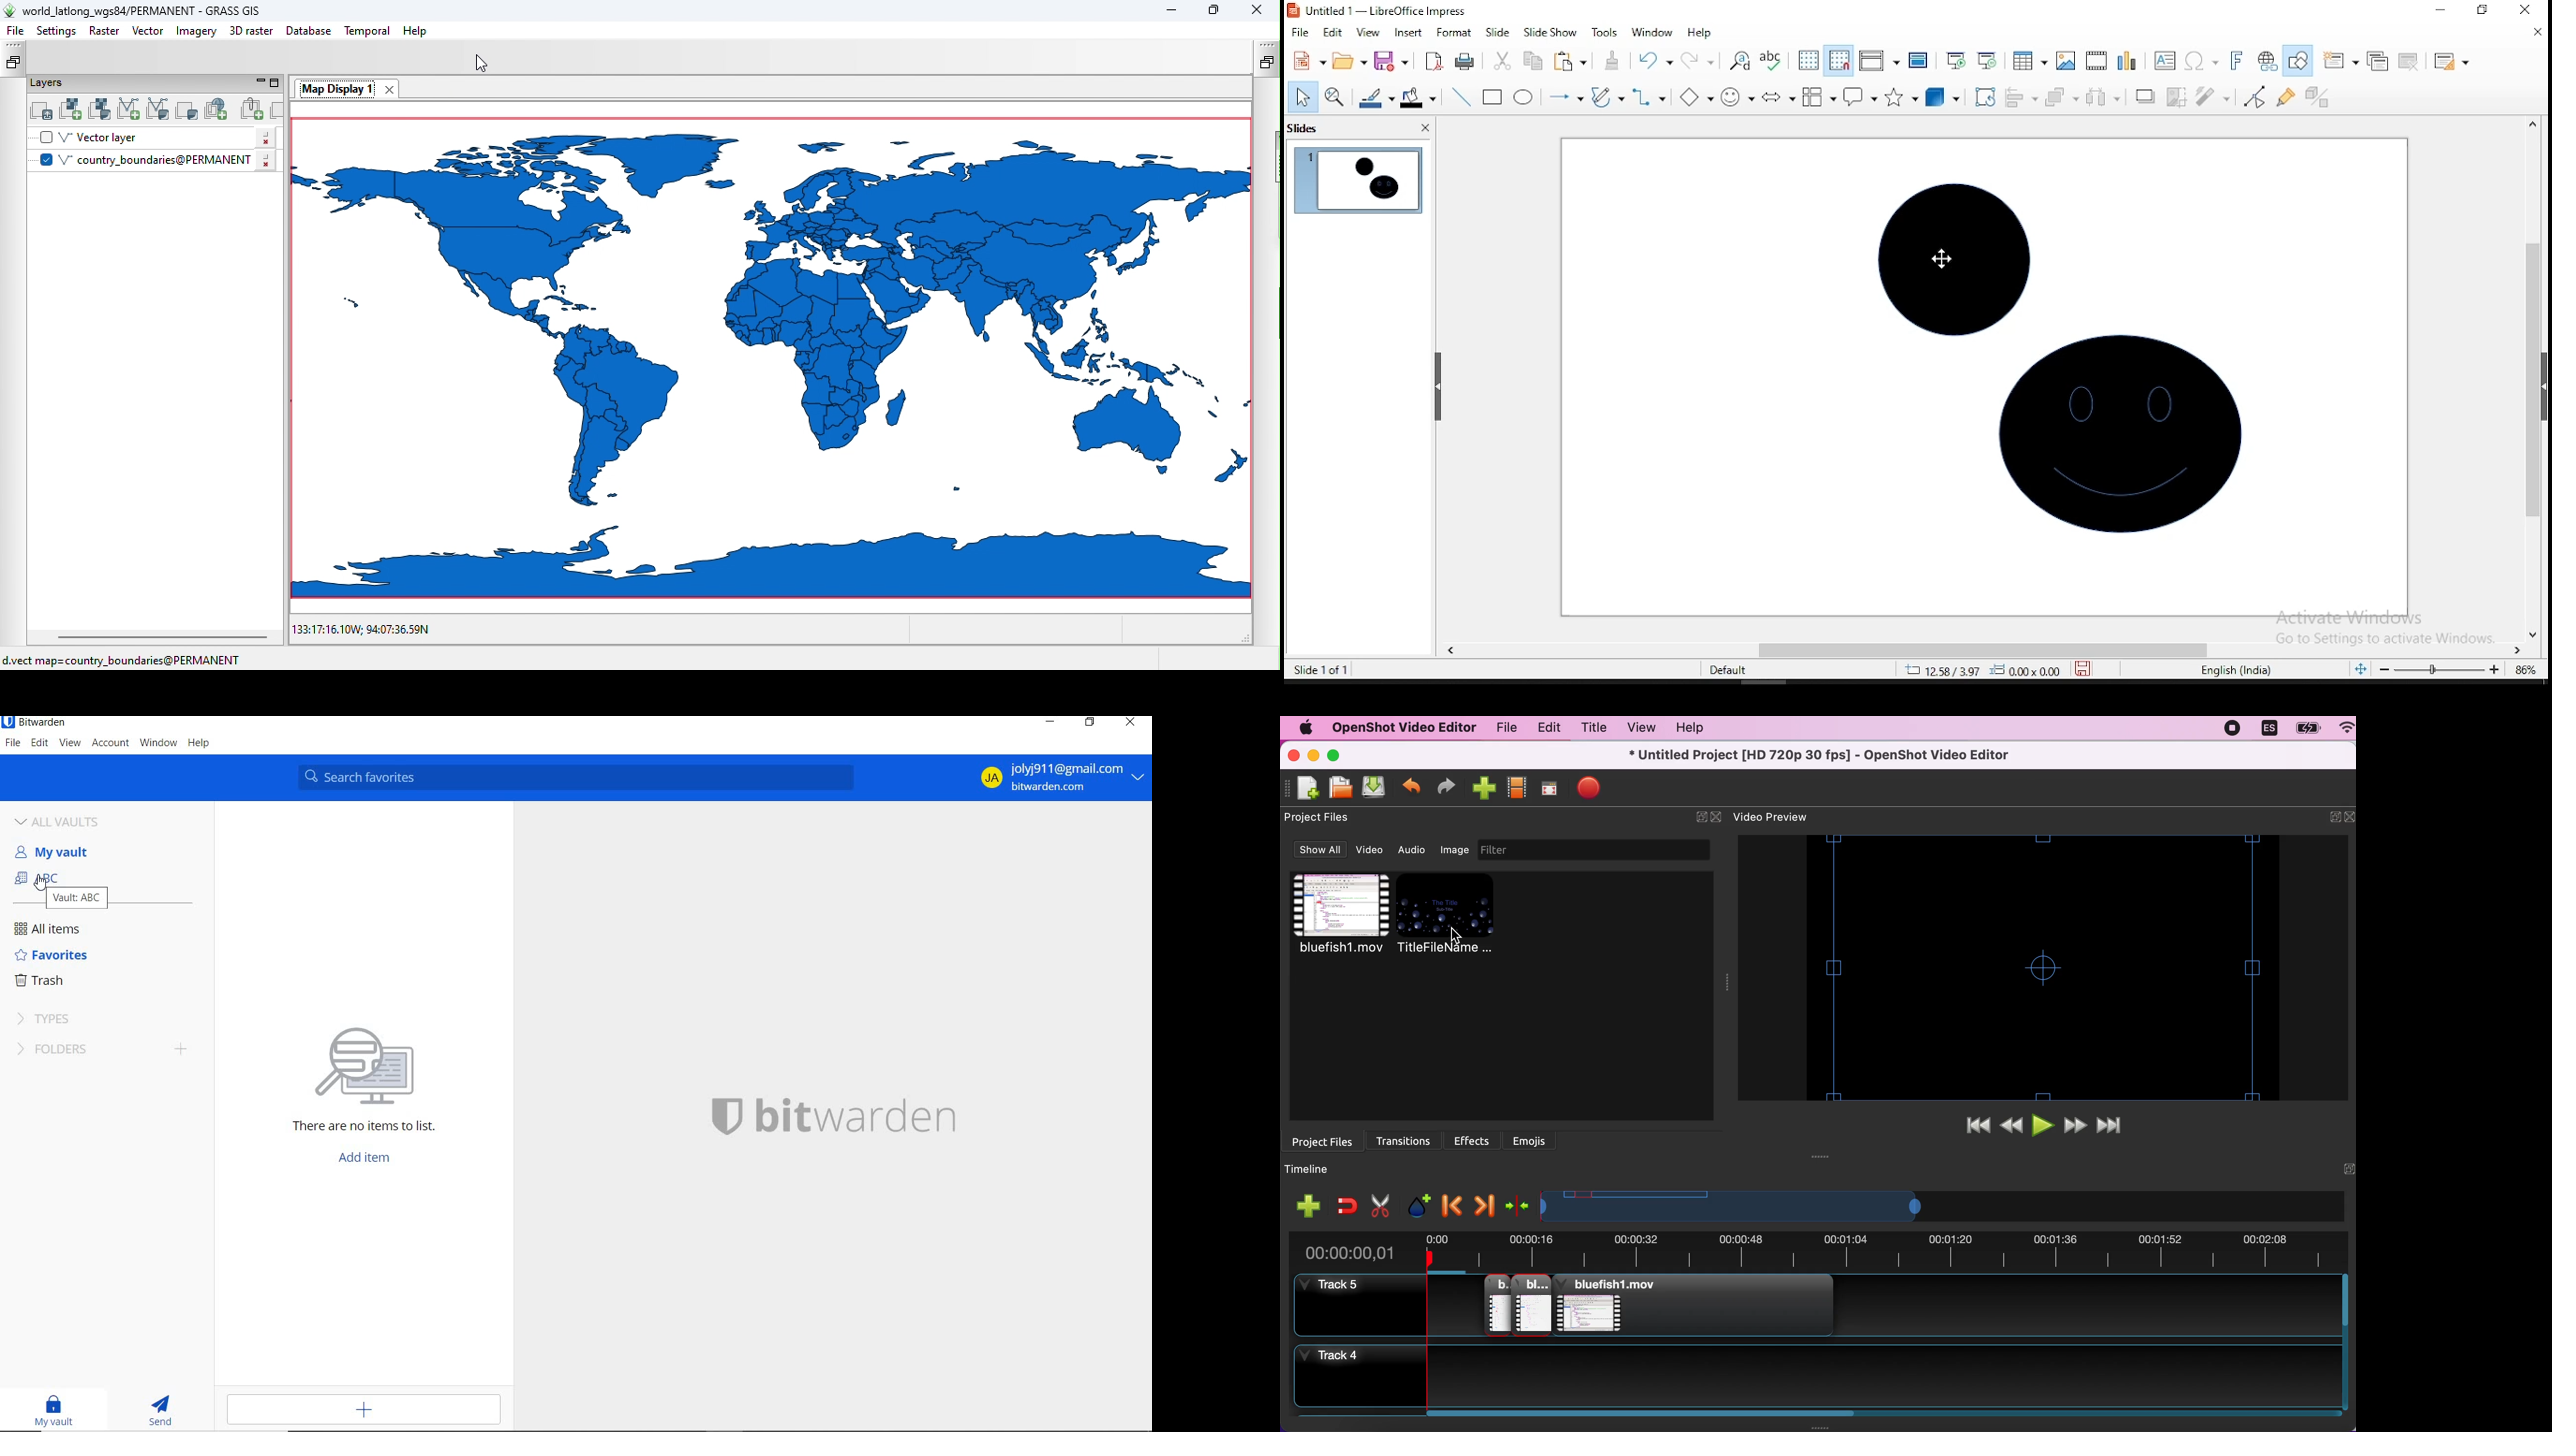 This screenshot has width=2576, height=1456. Describe the element at coordinates (1610, 61) in the screenshot. I see `clone formatting` at that location.